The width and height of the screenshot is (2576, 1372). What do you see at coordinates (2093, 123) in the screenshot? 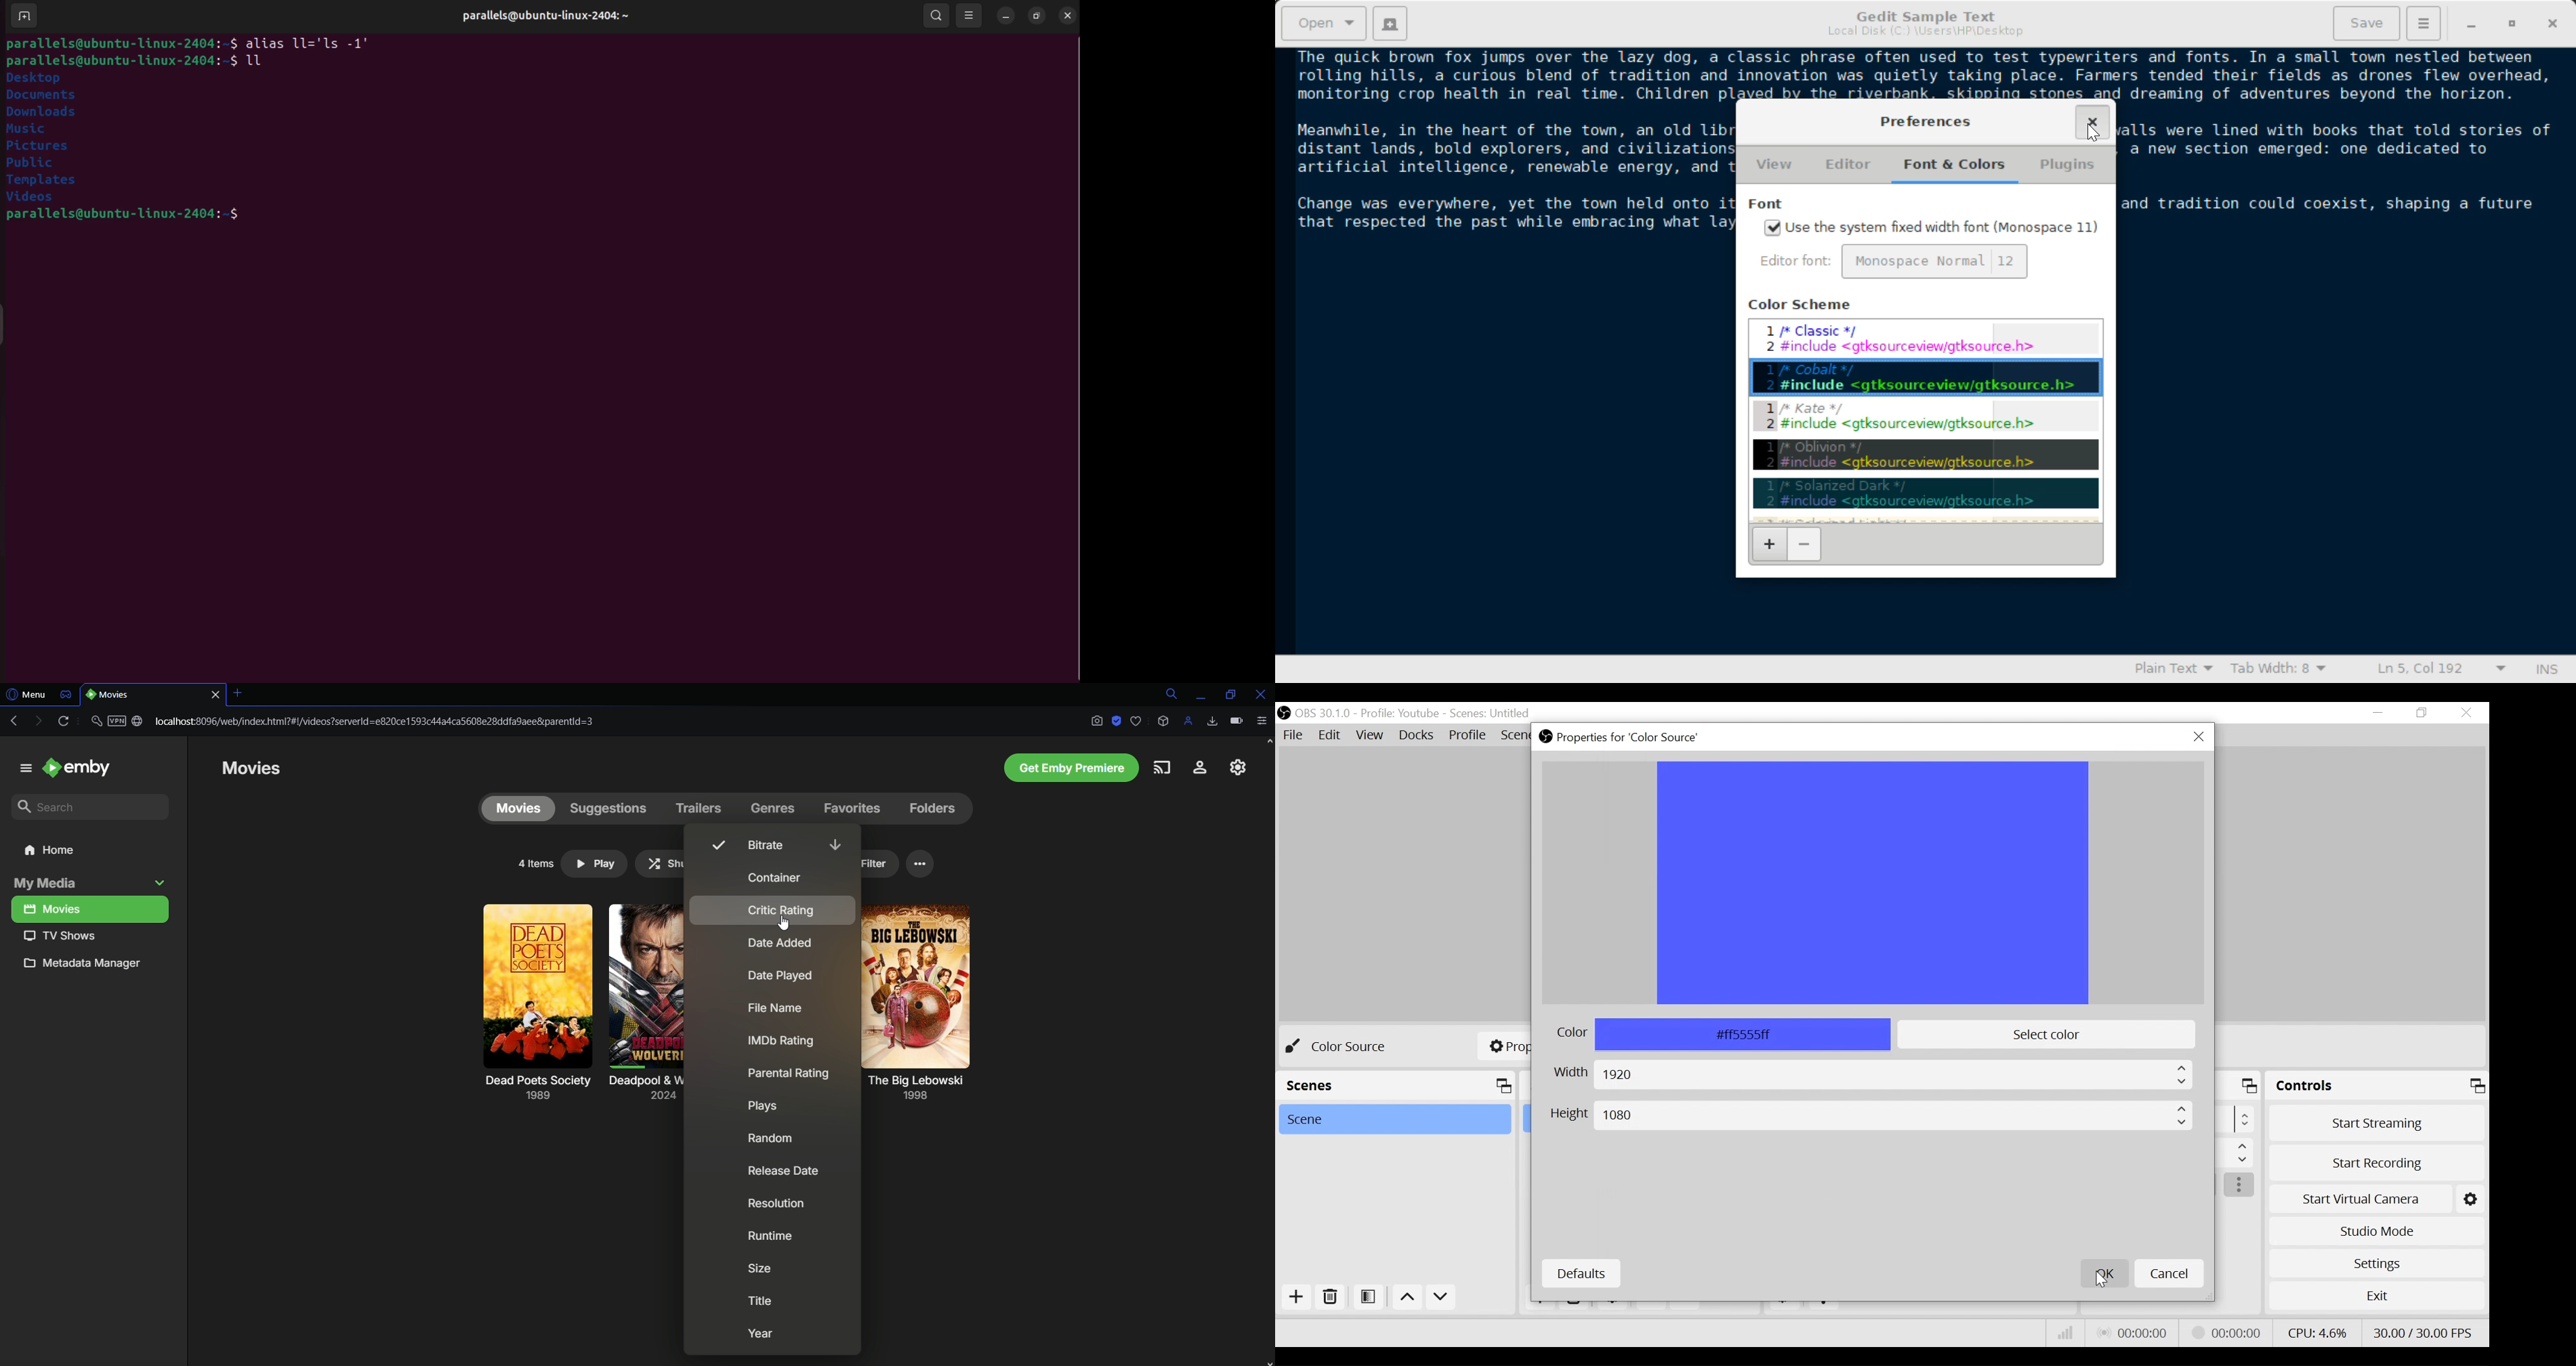
I see `Close Tab` at bounding box center [2093, 123].